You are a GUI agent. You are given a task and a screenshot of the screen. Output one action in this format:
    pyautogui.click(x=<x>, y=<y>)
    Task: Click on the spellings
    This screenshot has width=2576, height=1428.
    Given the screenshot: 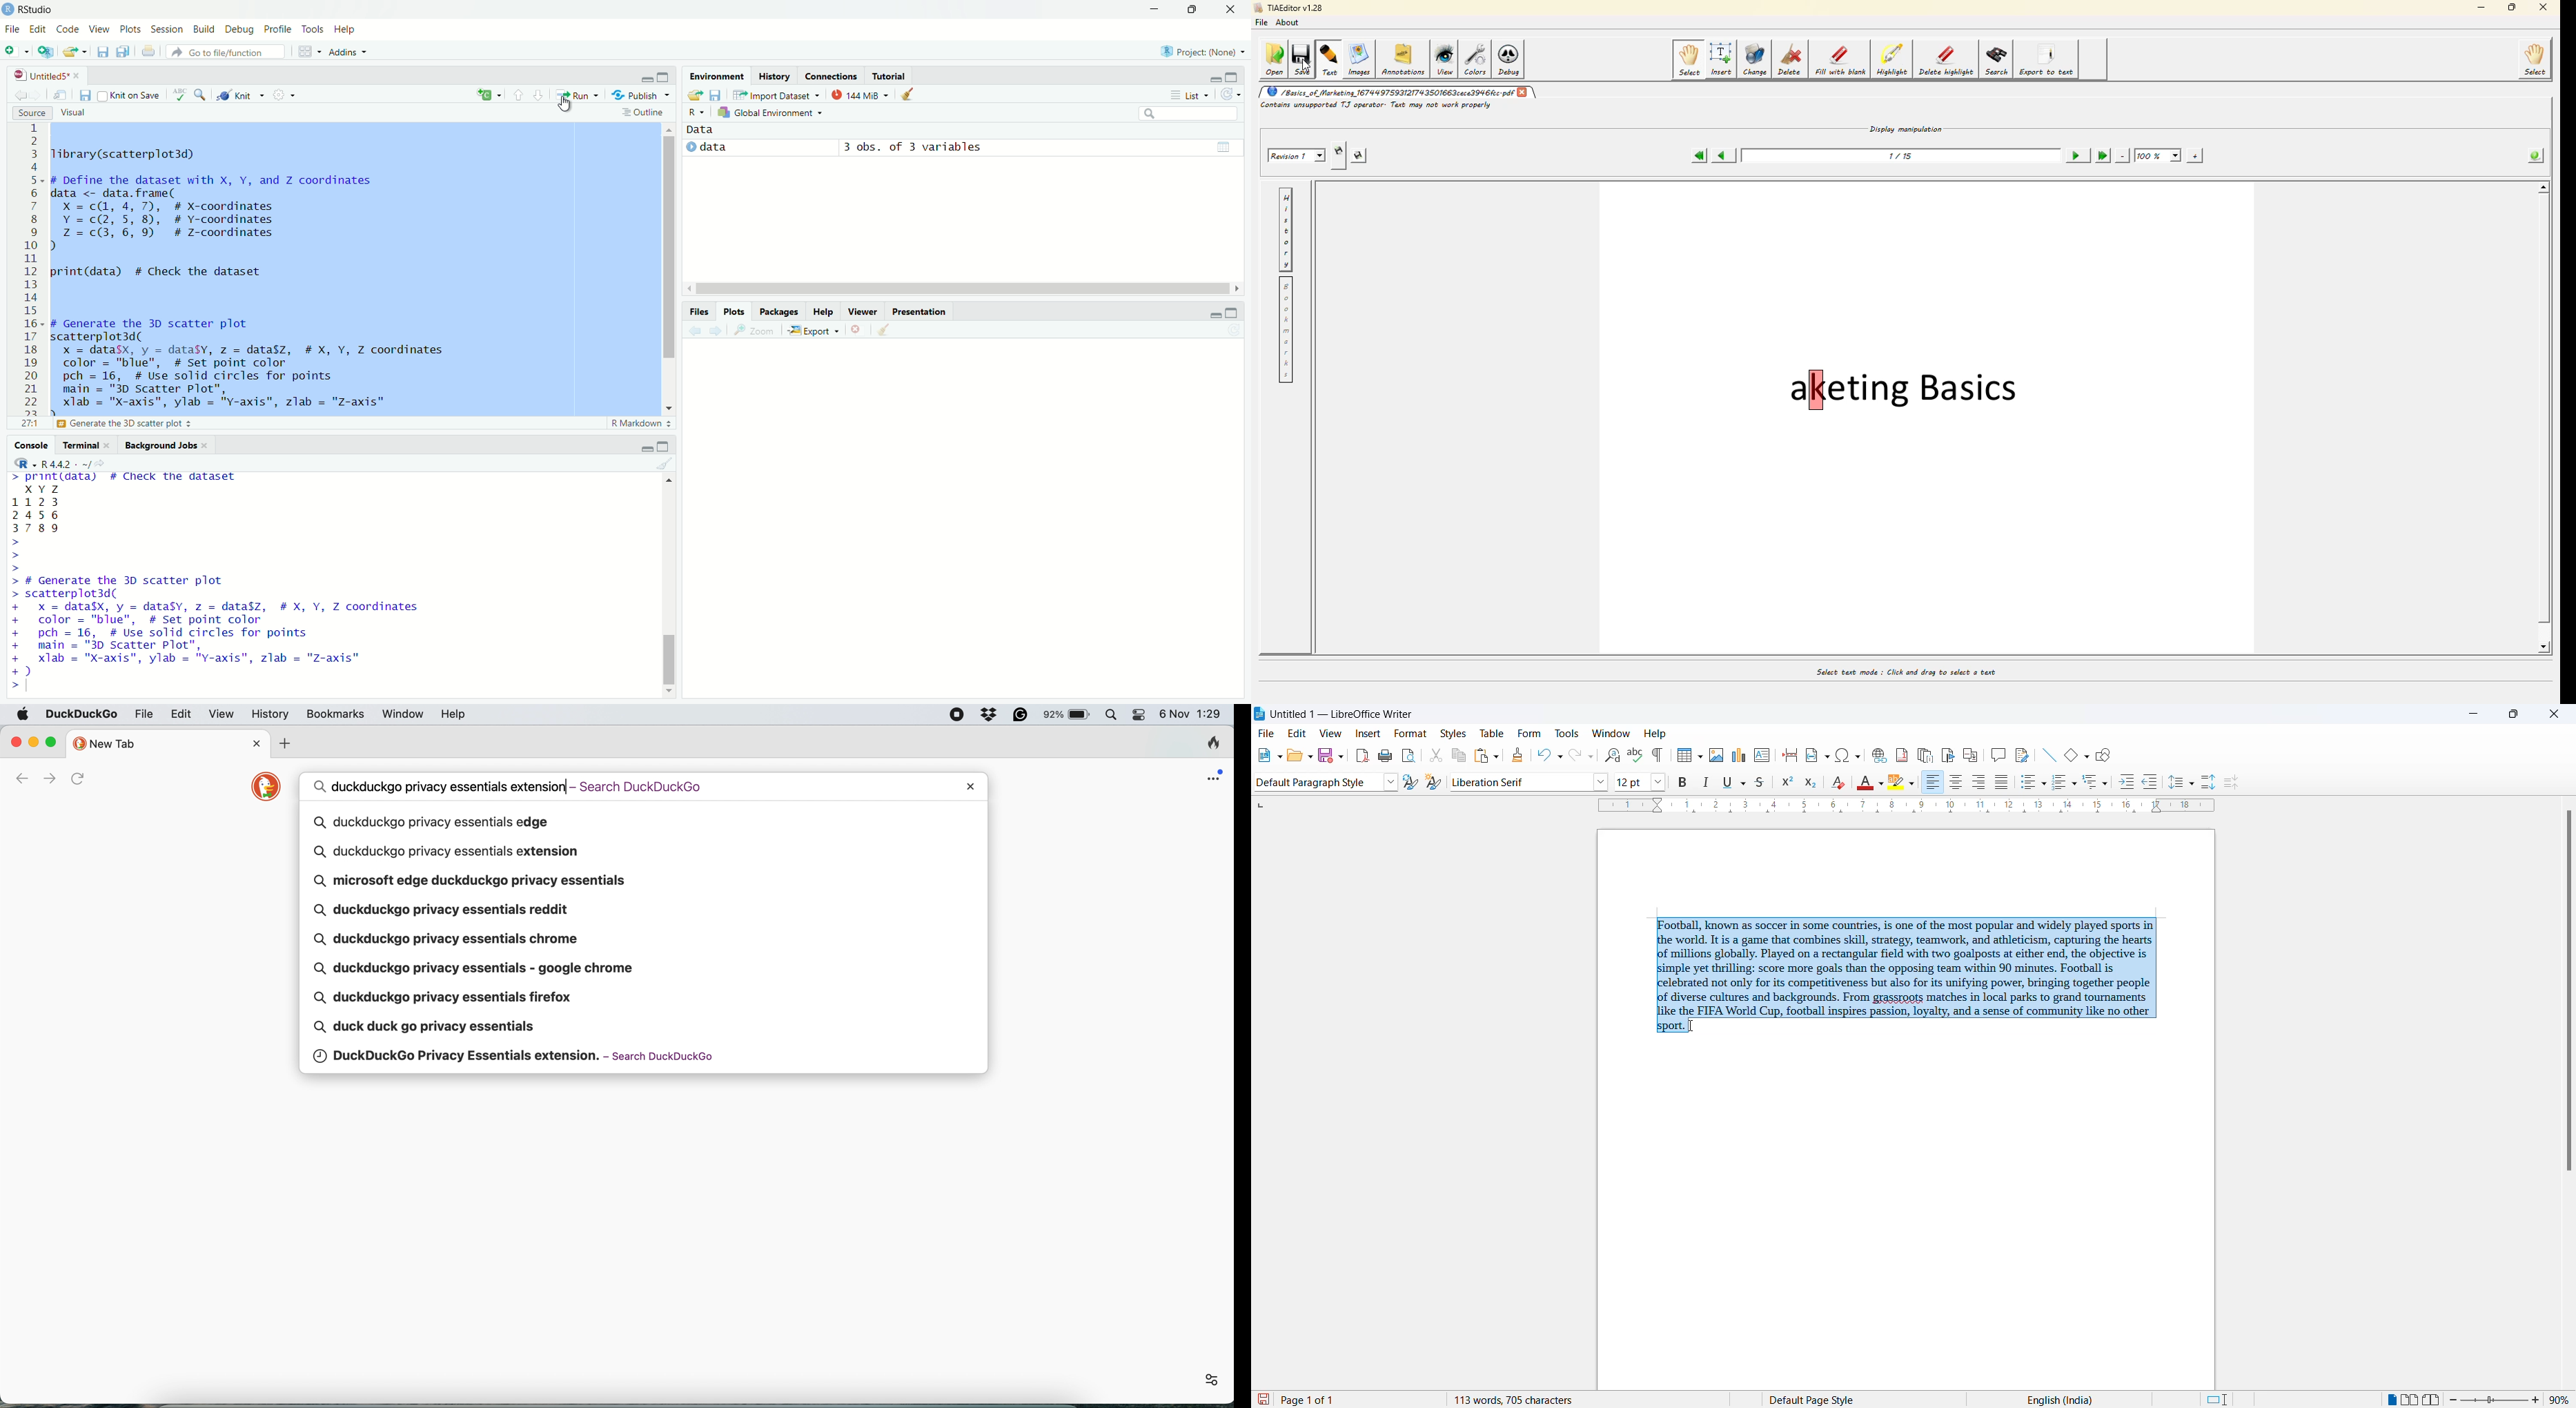 What is the action you would take?
    pyautogui.click(x=1637, y=754)
    